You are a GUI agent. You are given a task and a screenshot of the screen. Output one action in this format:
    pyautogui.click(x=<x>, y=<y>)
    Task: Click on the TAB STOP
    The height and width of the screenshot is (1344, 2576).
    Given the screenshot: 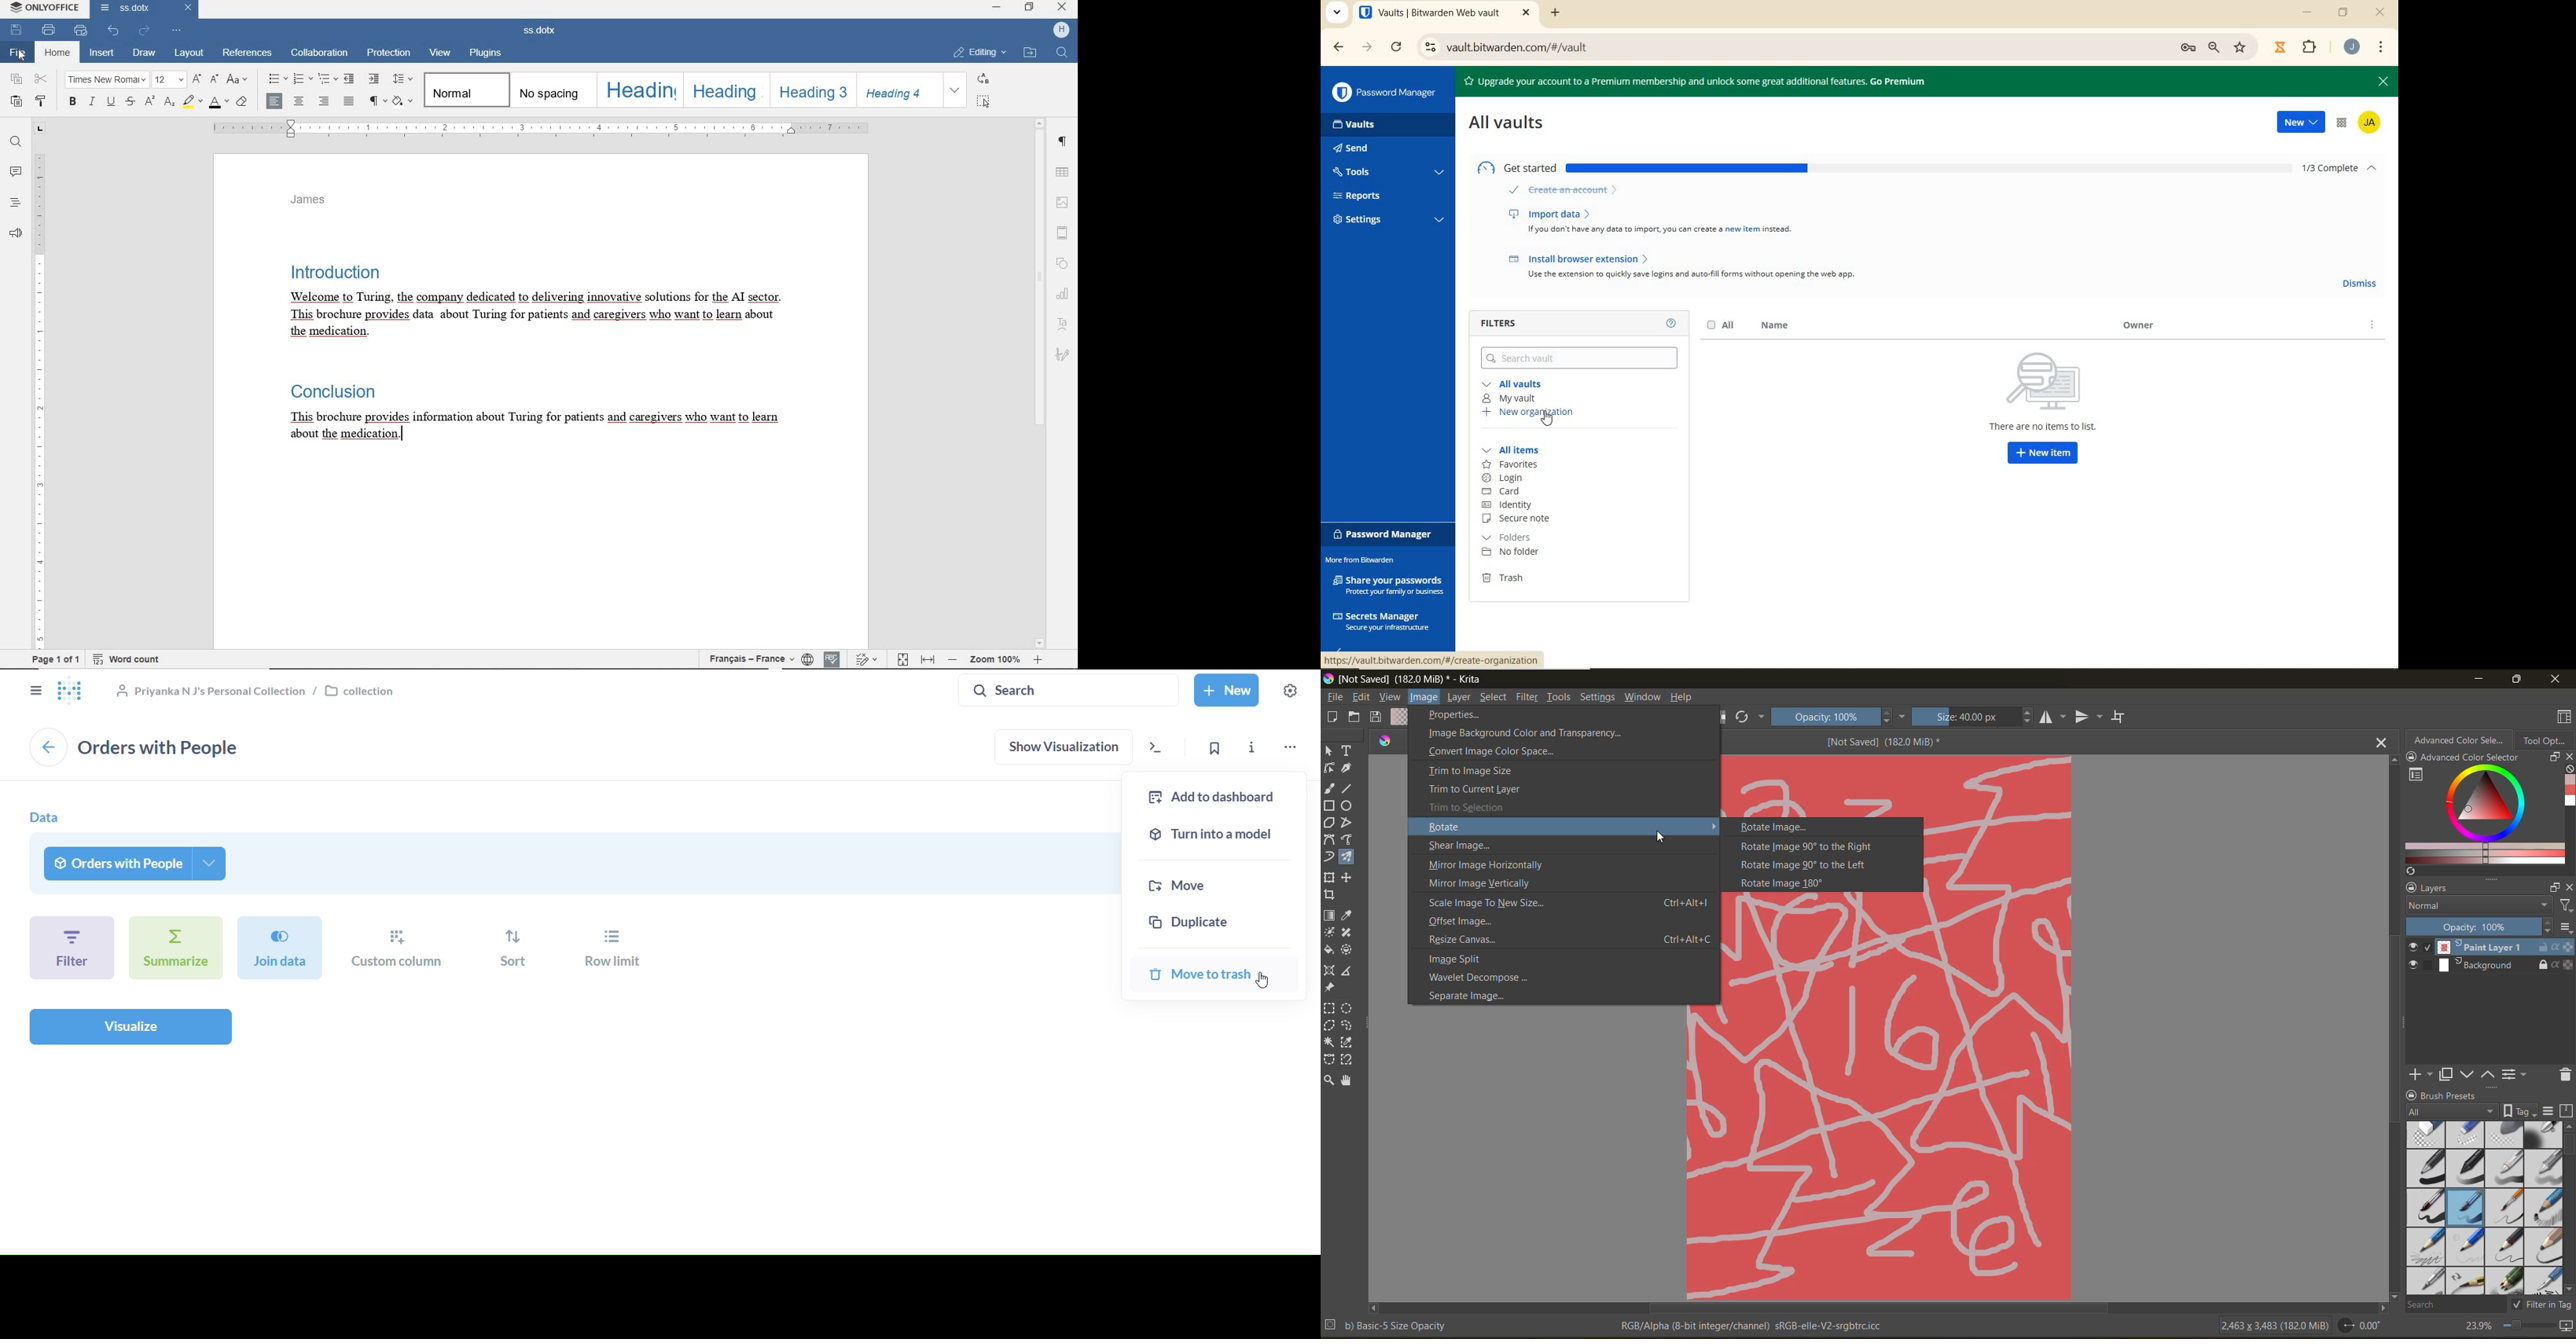 What is the action you would take?
    pyautogui.click(x=38, y=129)
    